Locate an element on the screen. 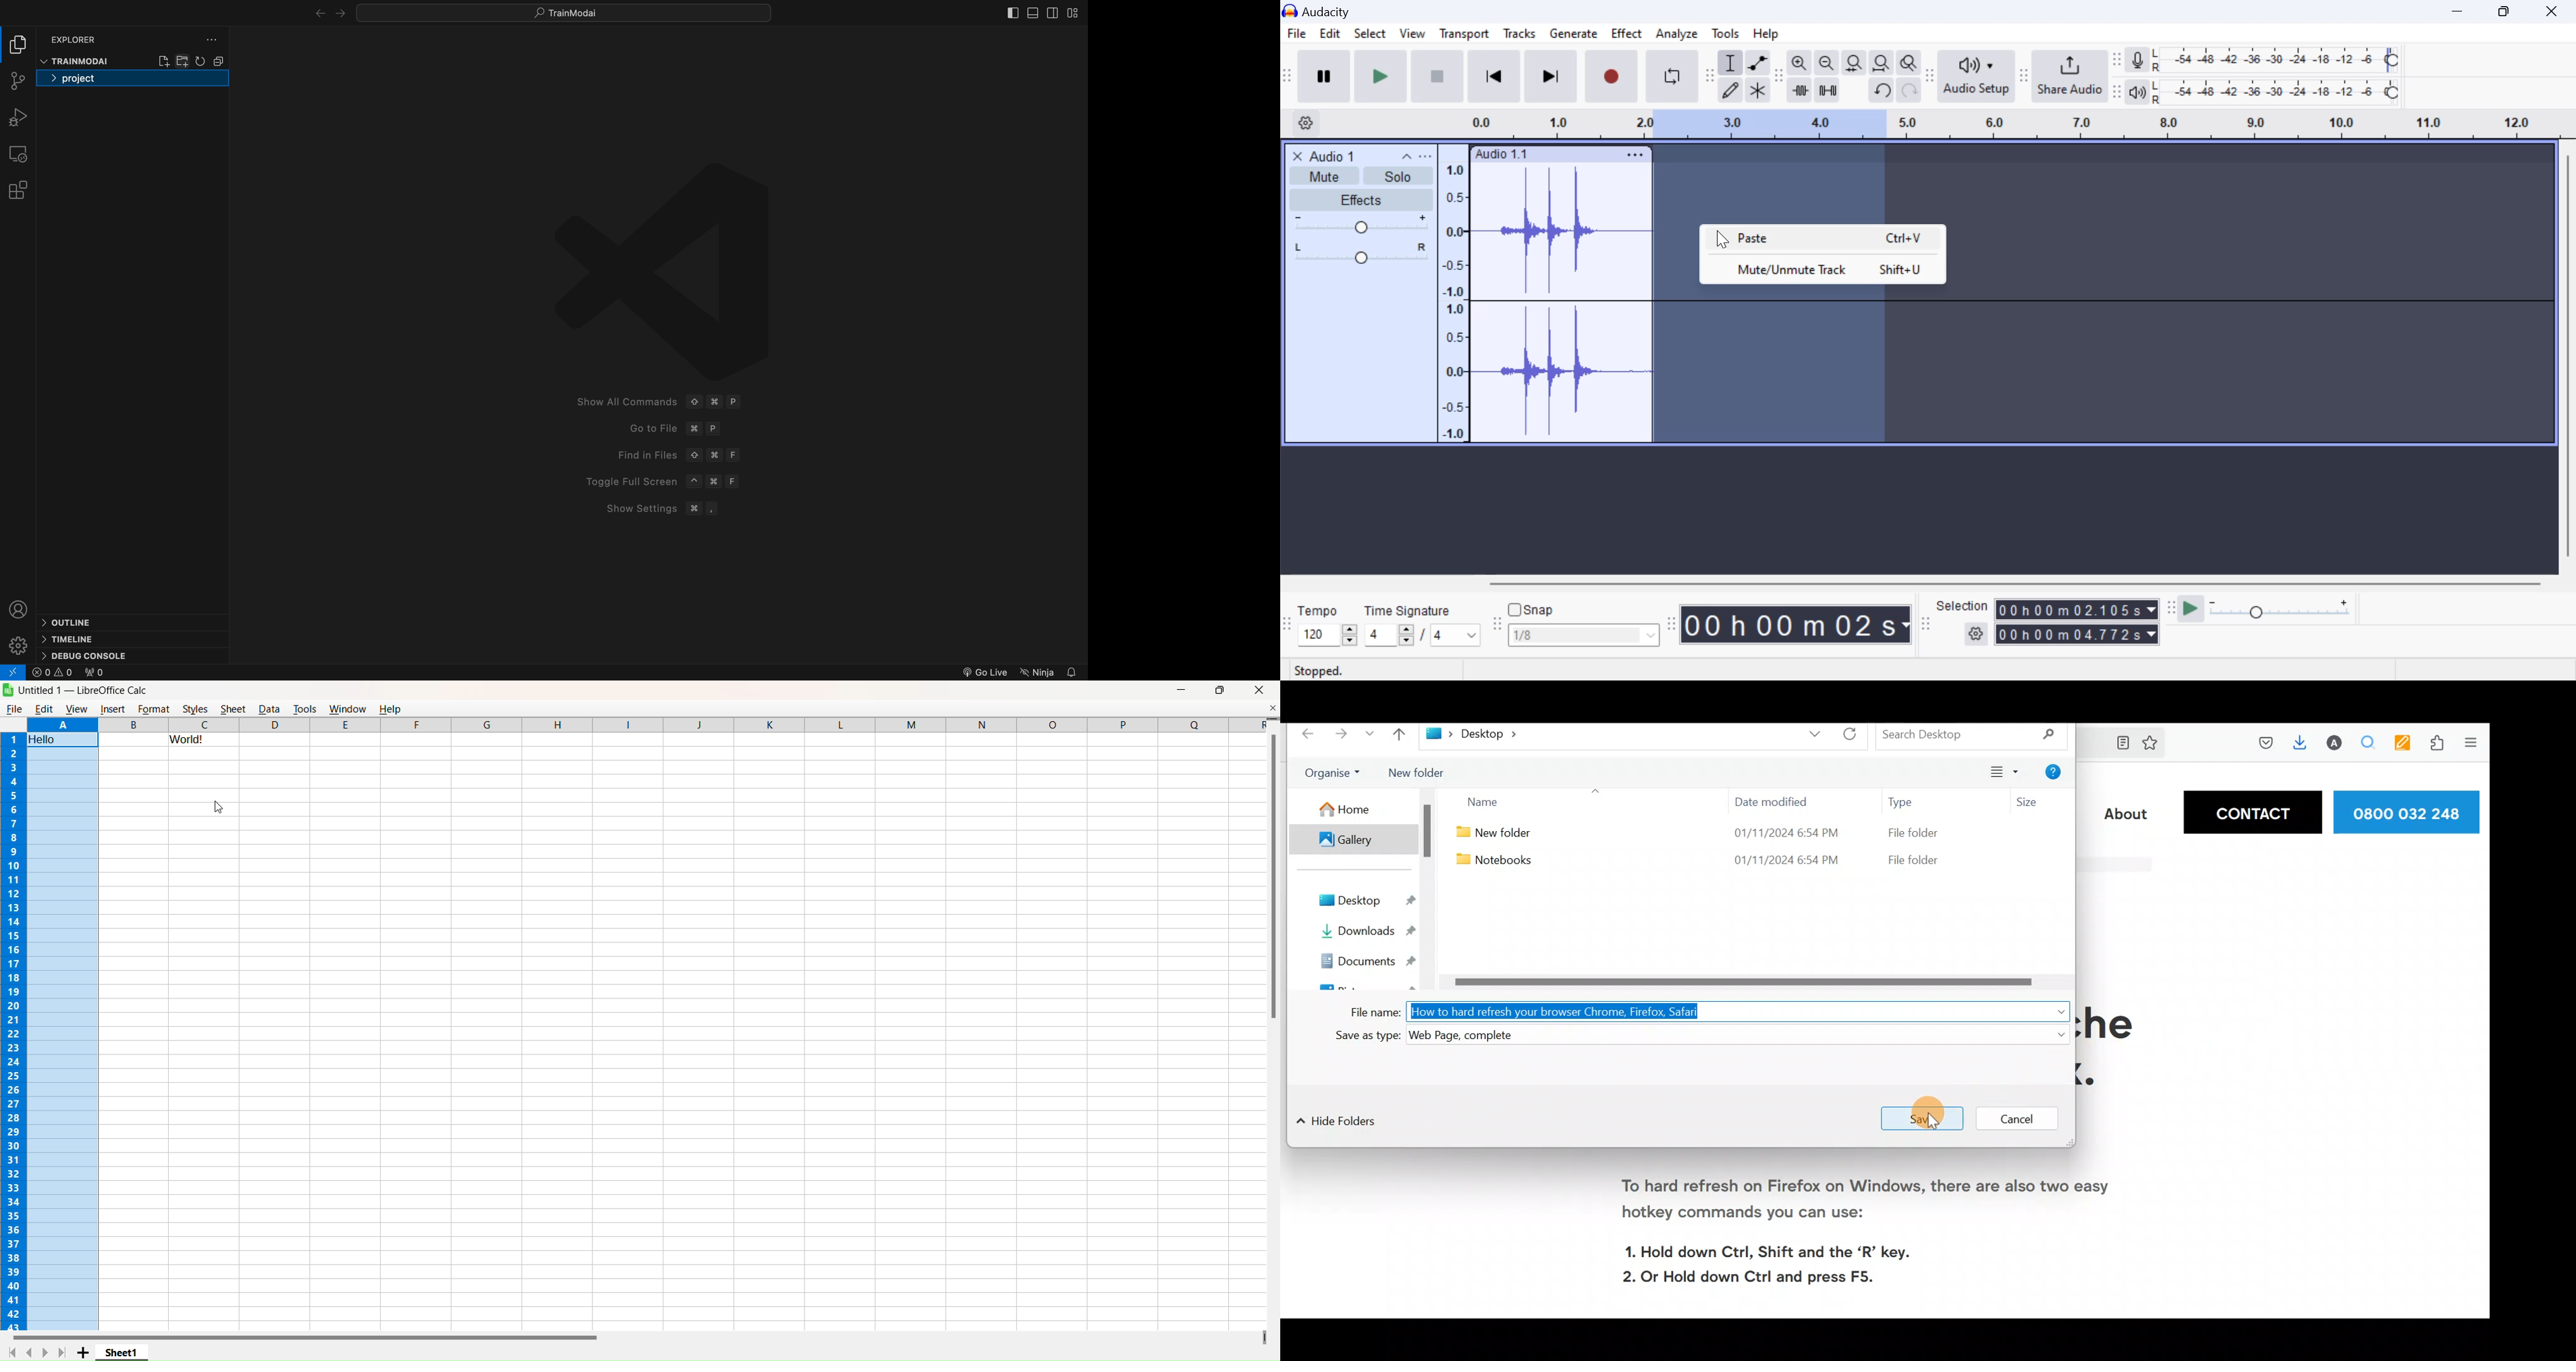 The height and width of the screenshot is (1372, 2576). Window Title is located at coordinates (1323, 11).